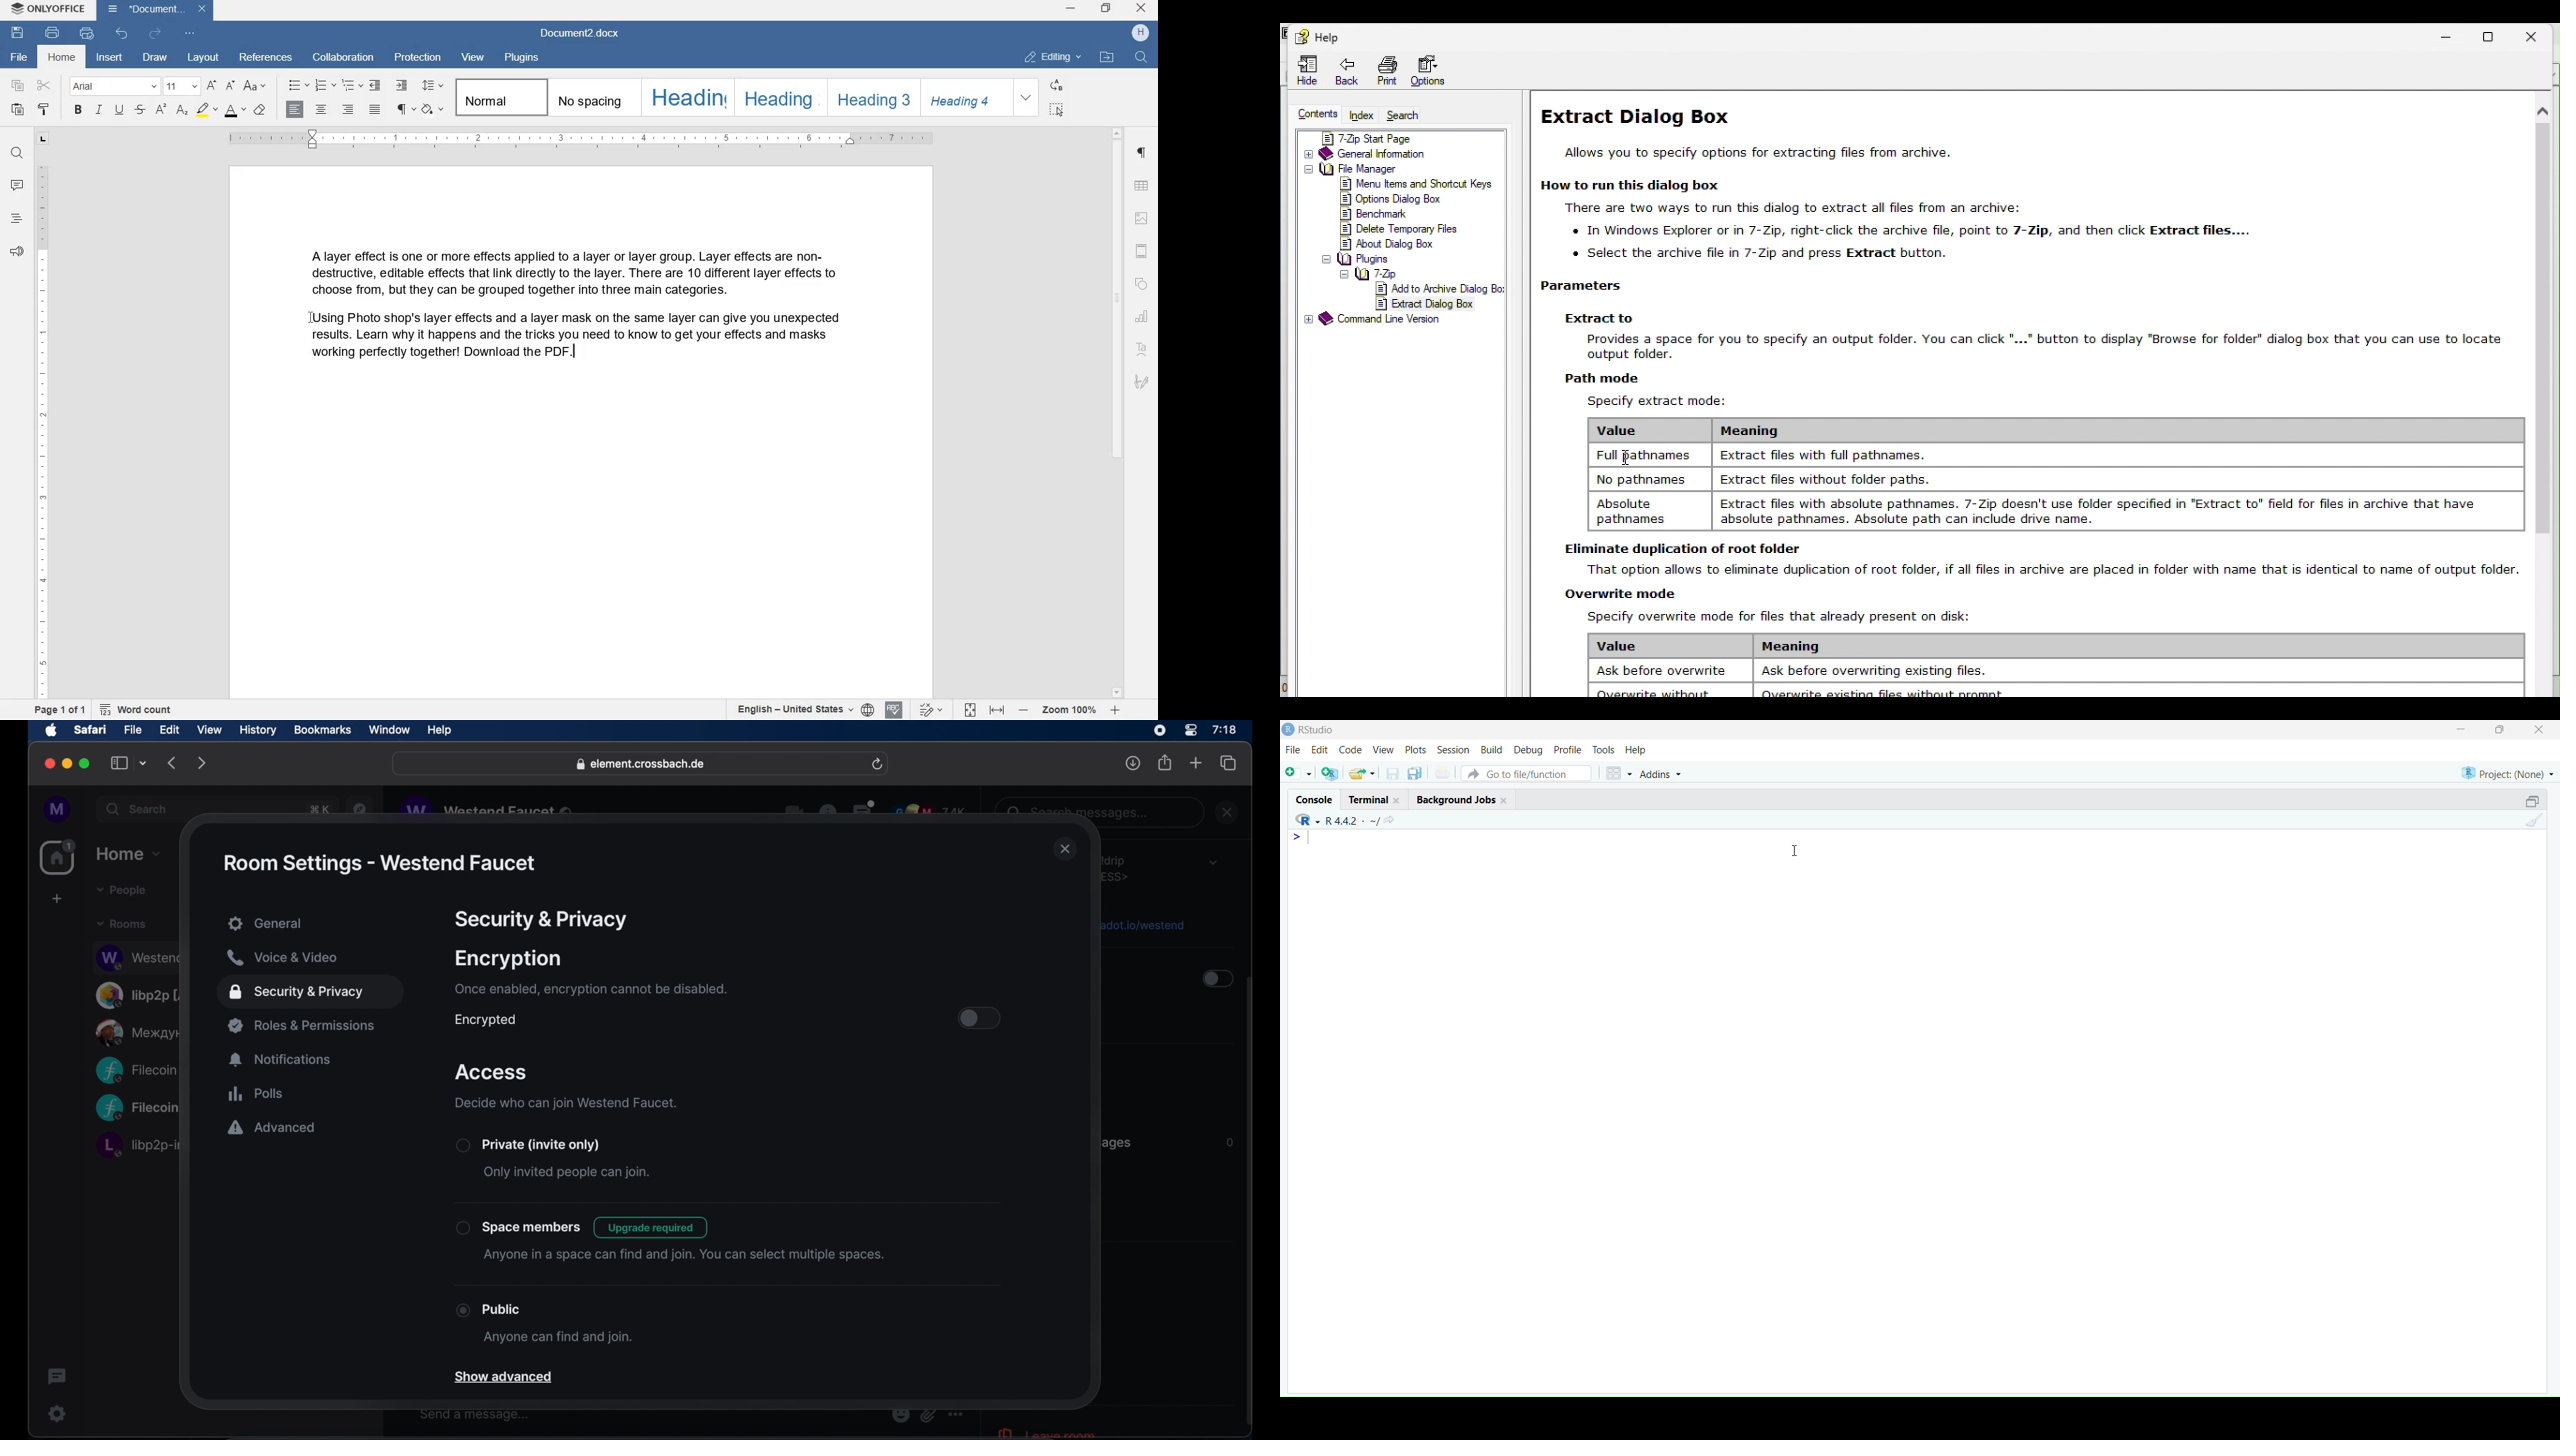 This screenshot has width=2576, height=1456. I want to click on WORD COUNT, so click(137, 710).